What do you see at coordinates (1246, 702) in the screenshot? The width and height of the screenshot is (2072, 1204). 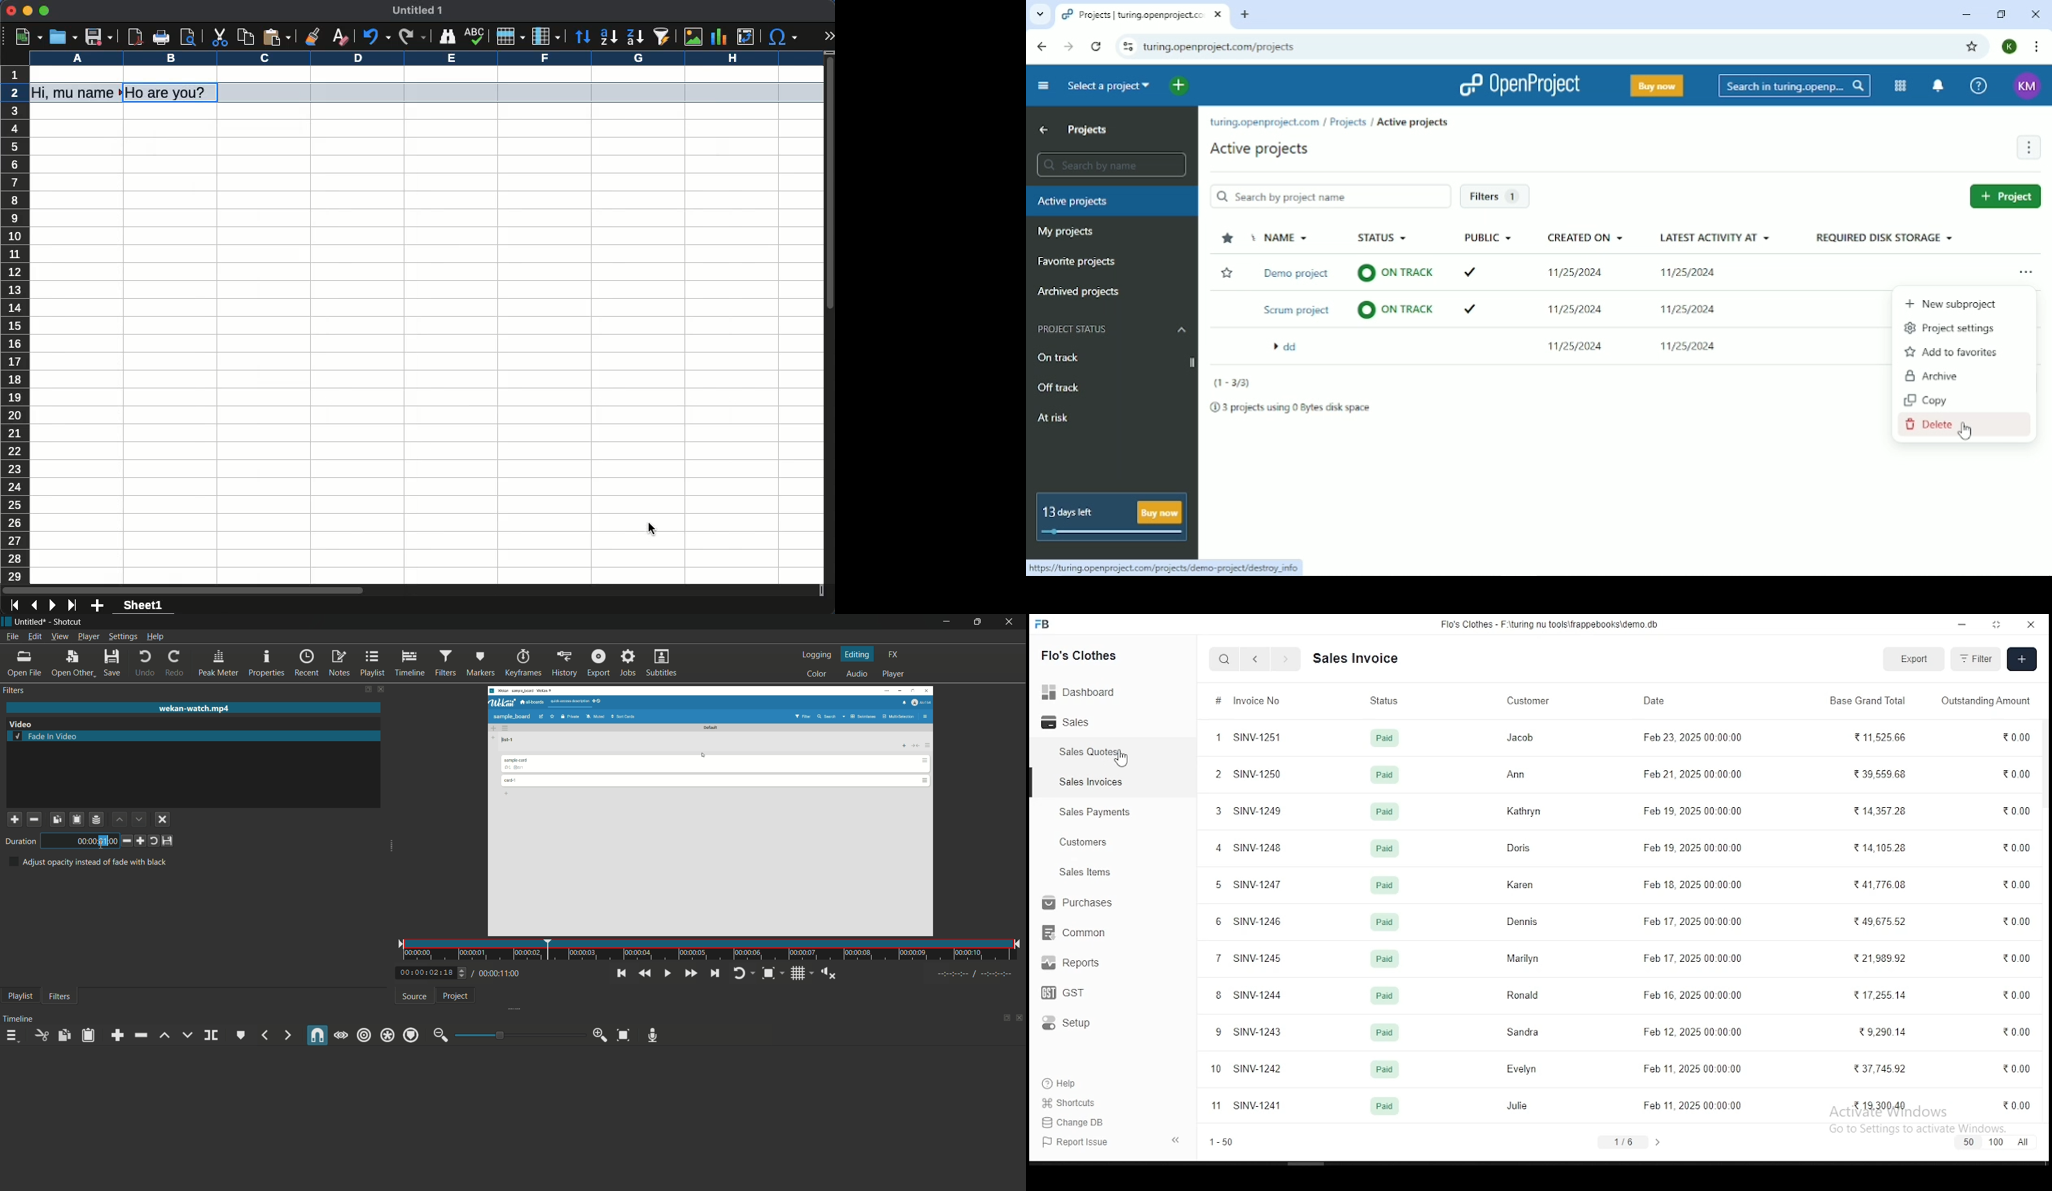 I see `invoice flow` at bounding box center [1246, 702].